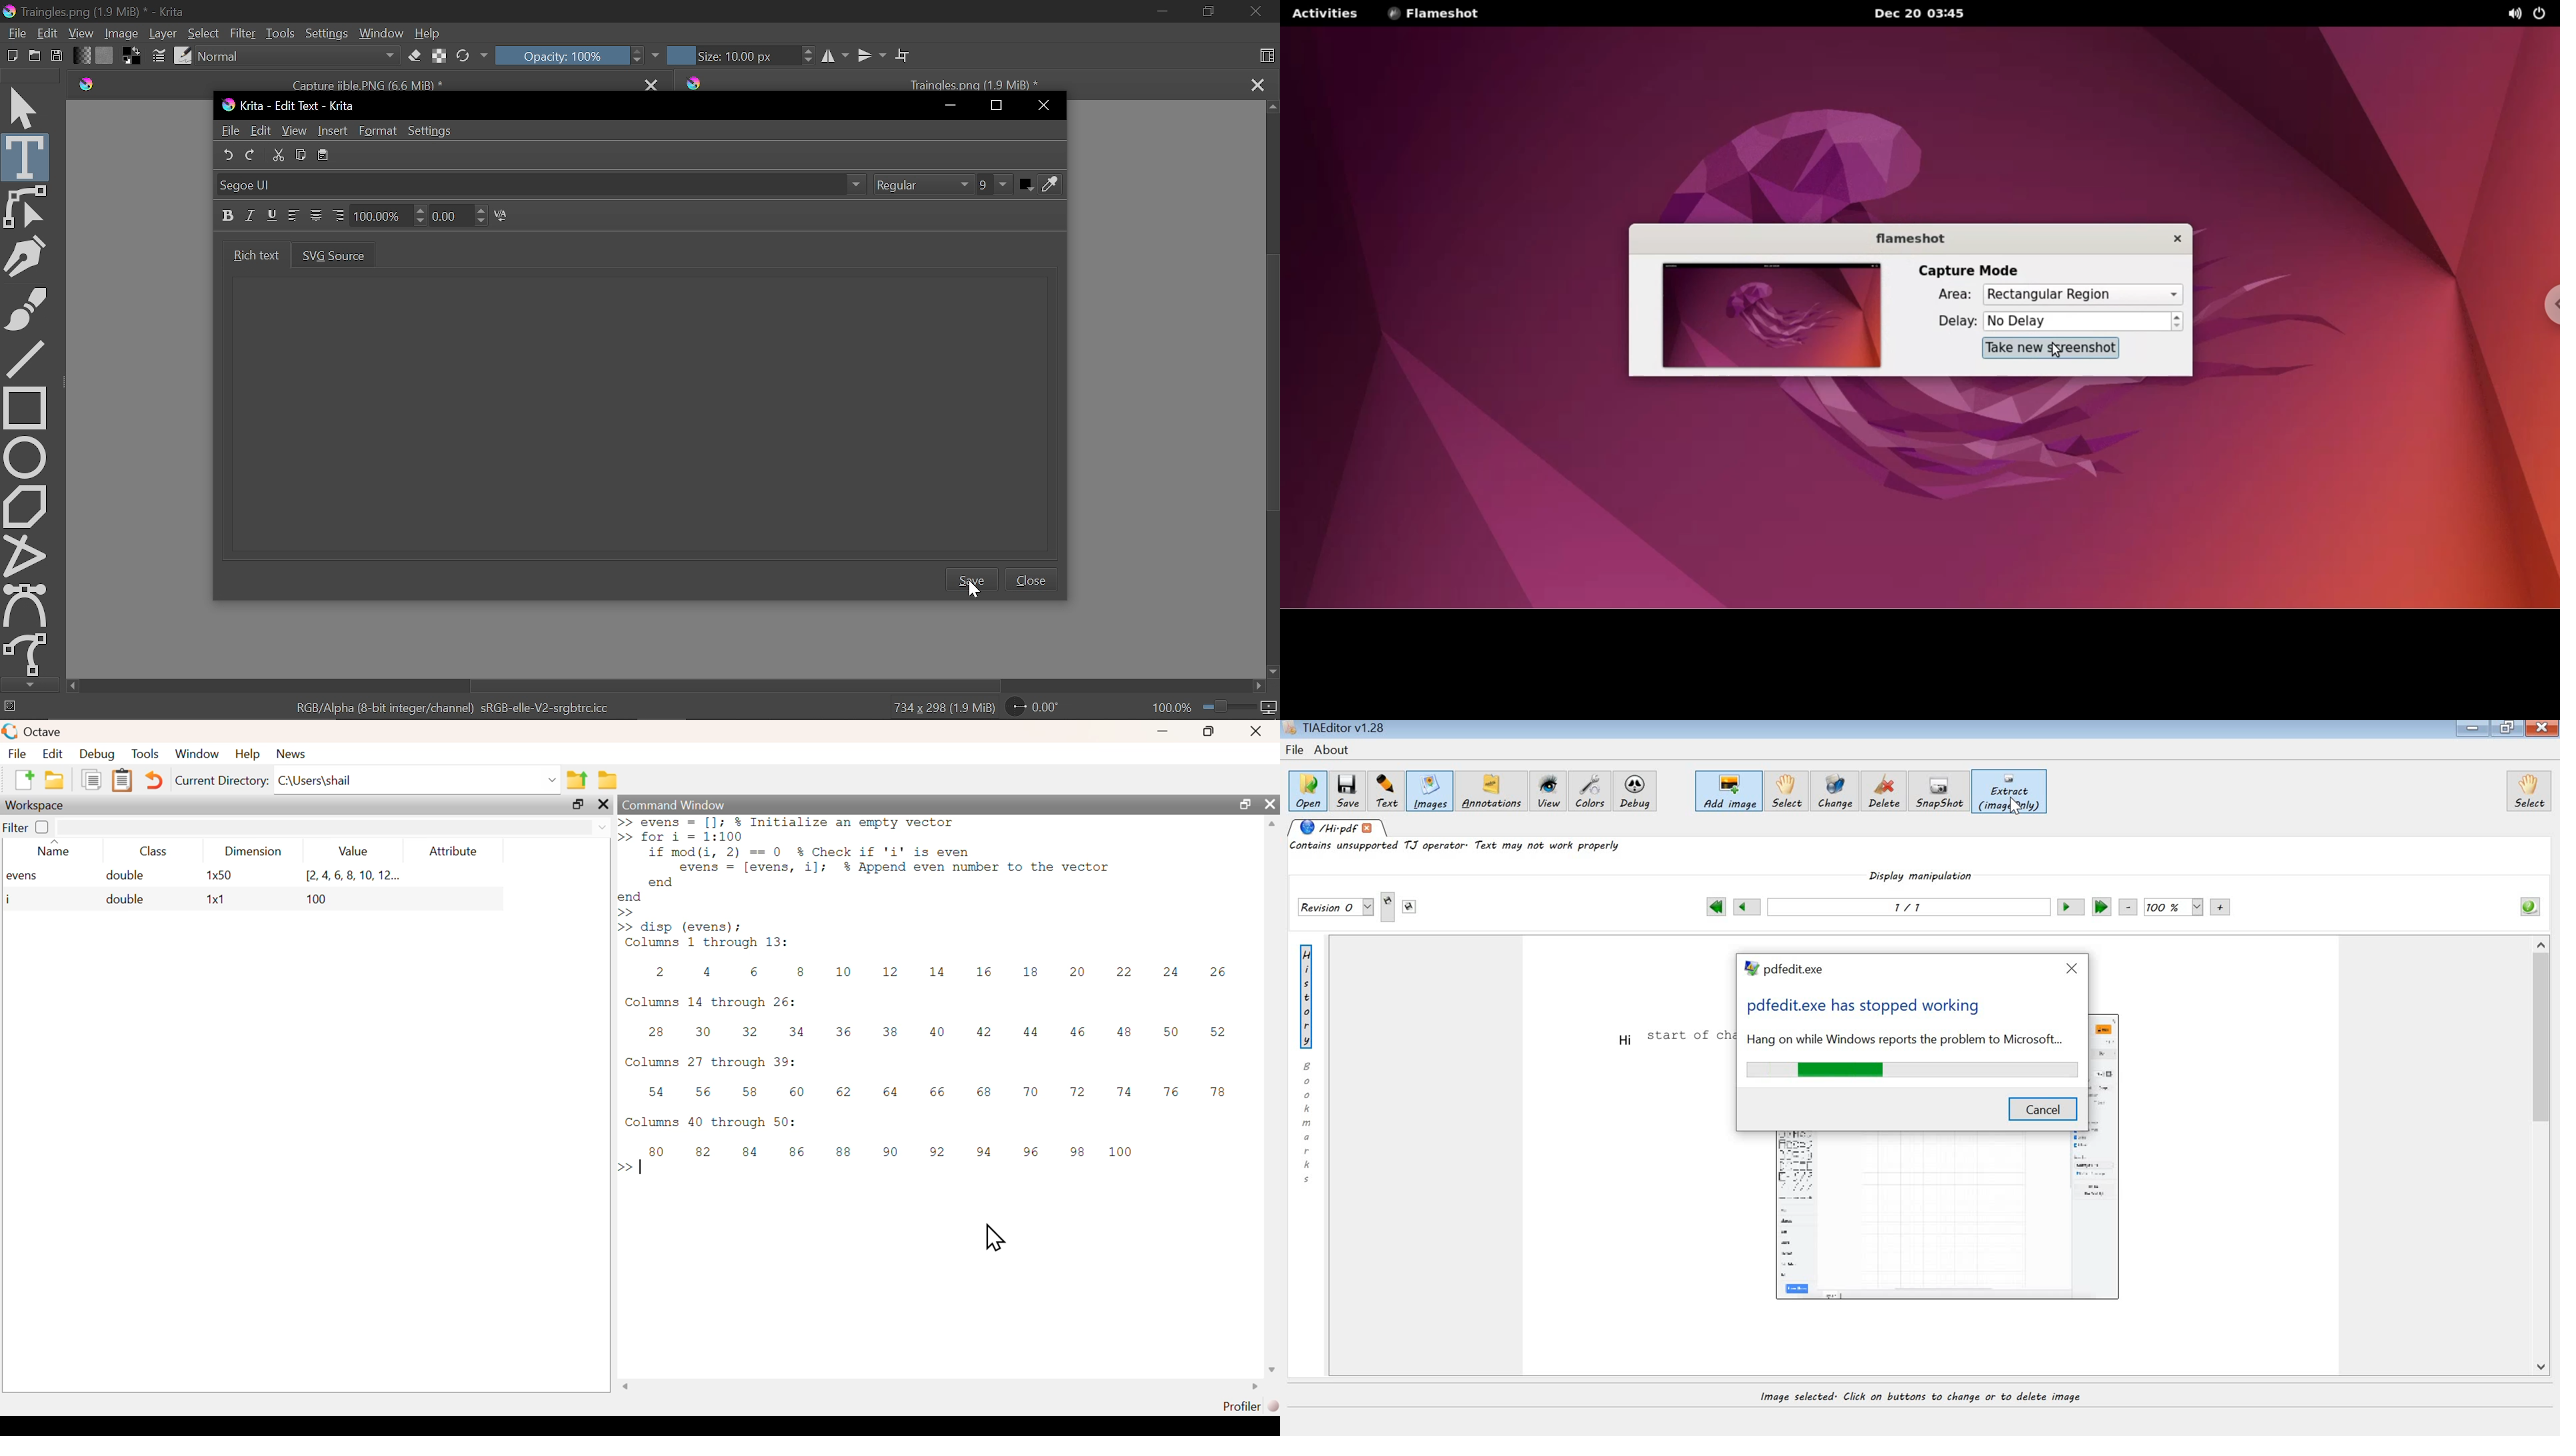 The image size is (2576, 1456). Describe the element at coordinates (243, 33) in the screenshot. I see `Filter` at that location.